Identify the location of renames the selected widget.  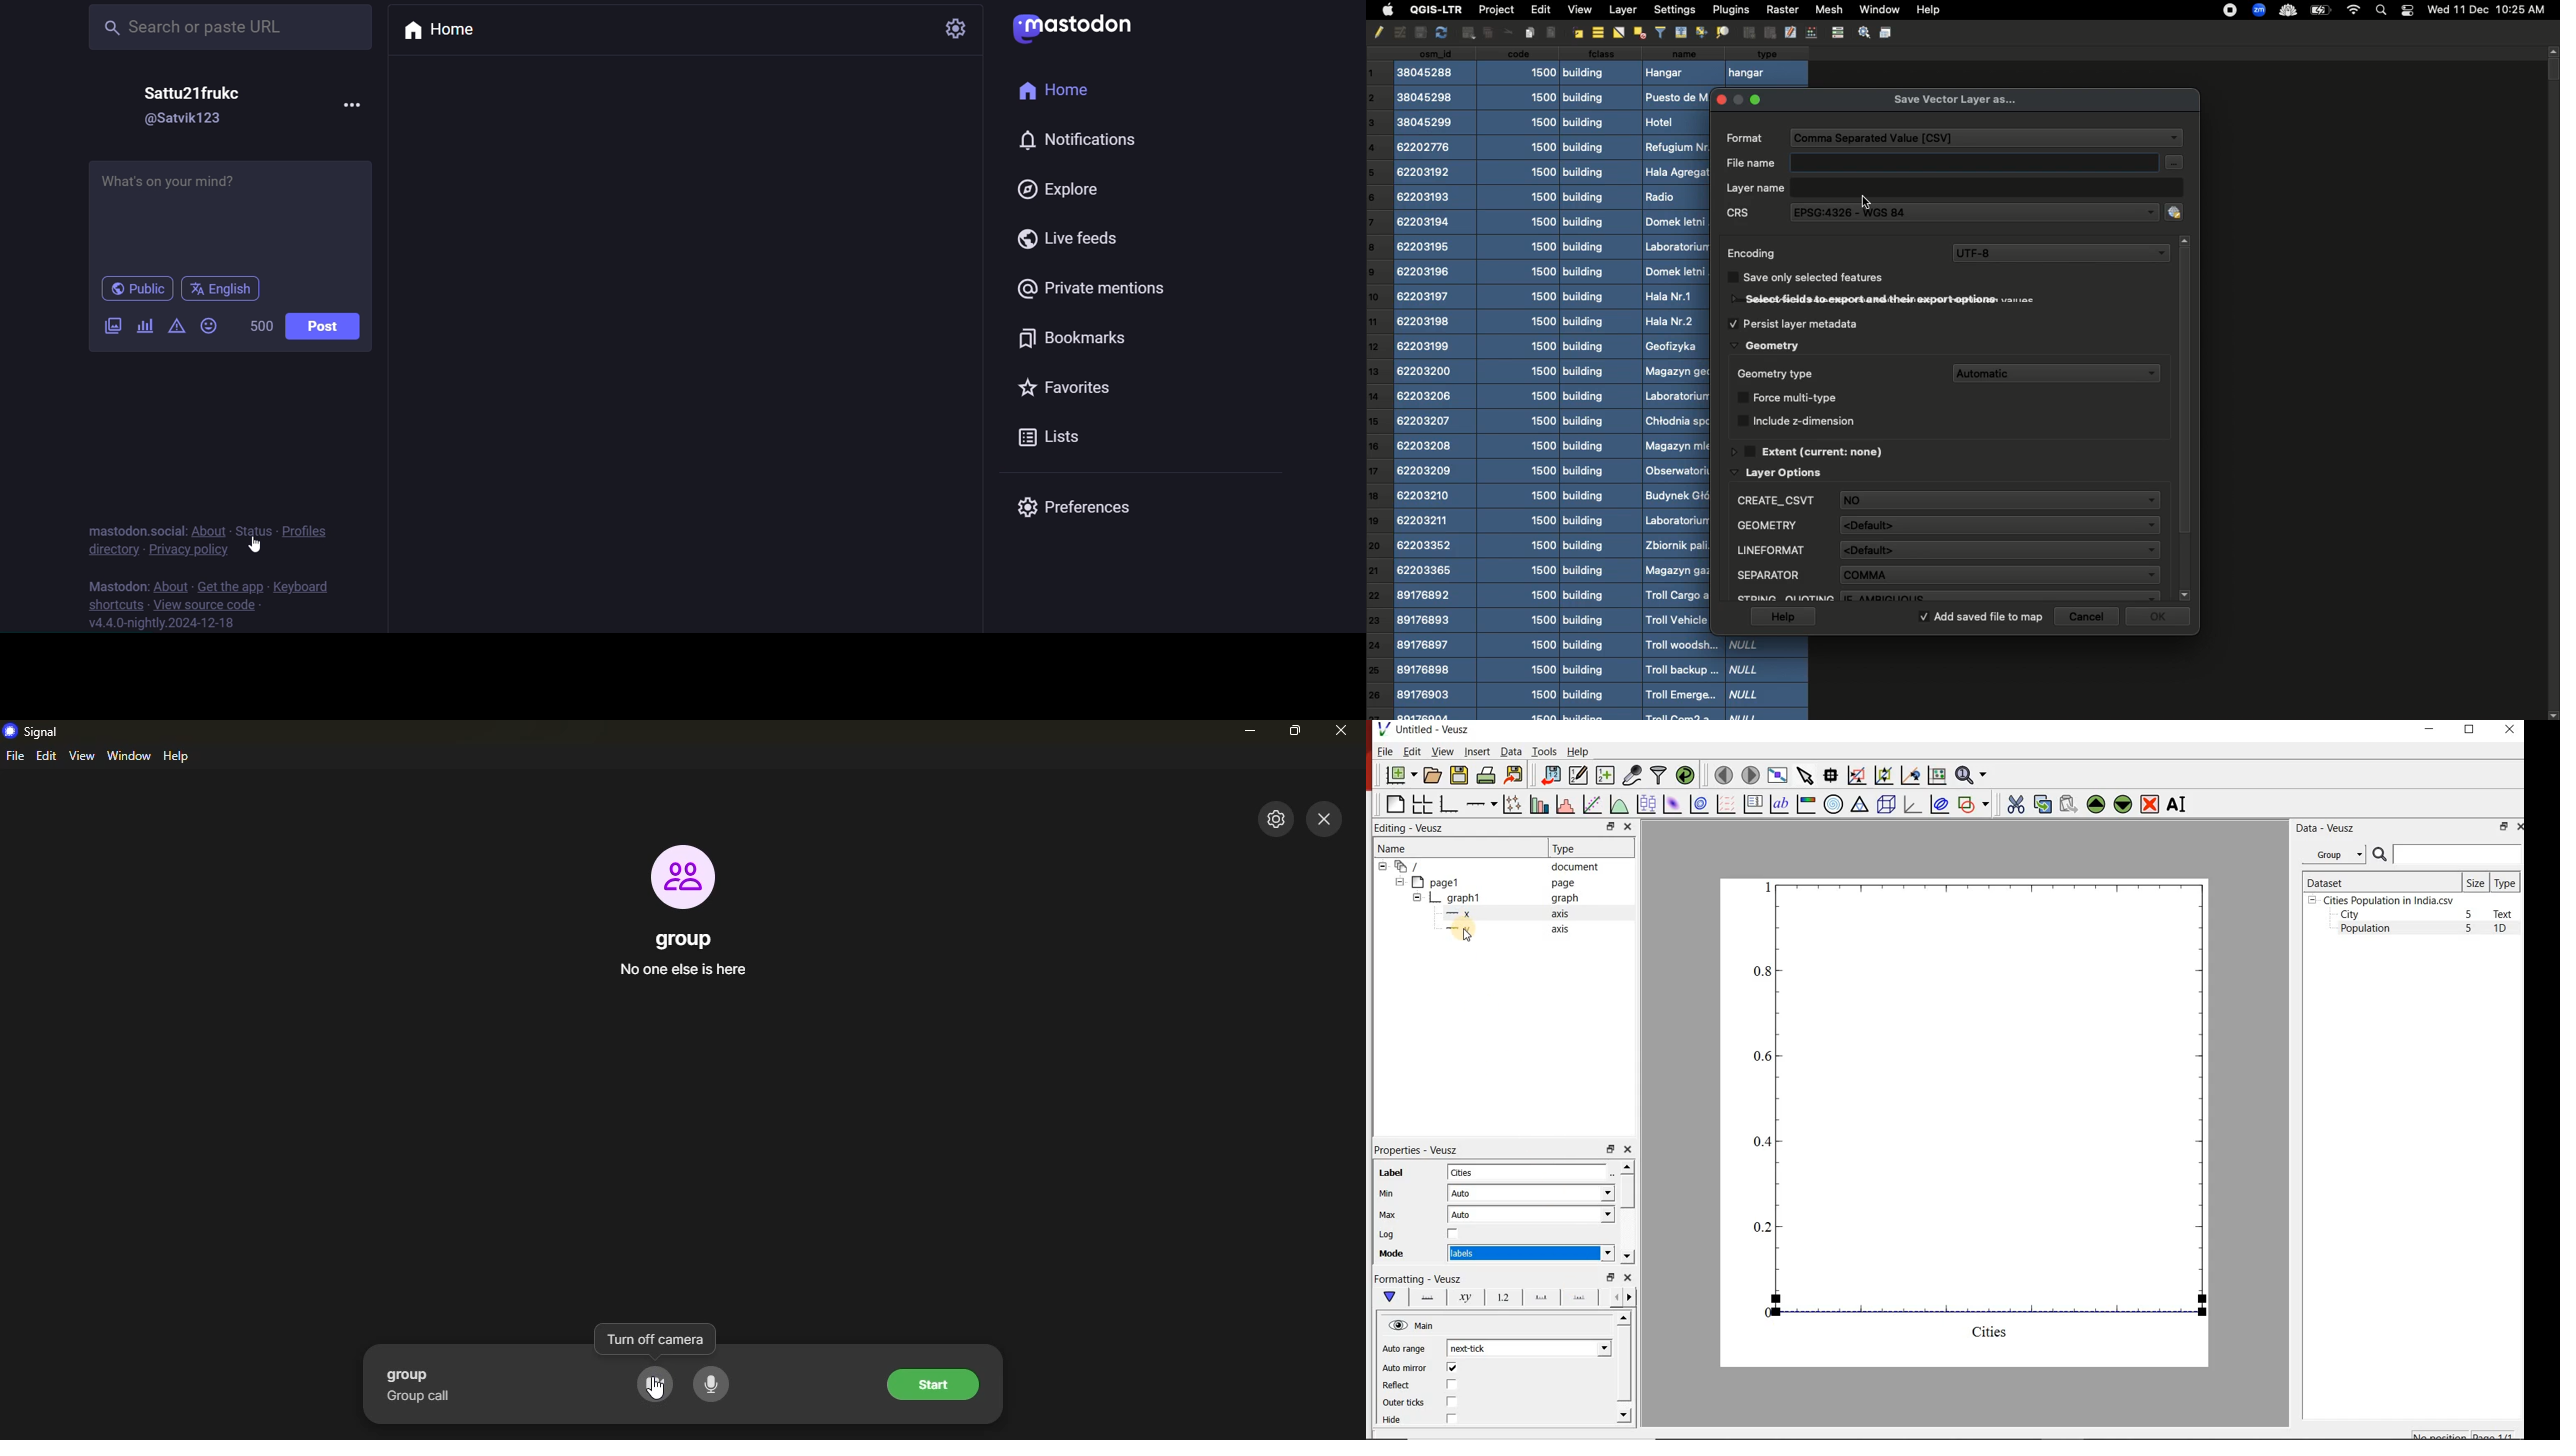
(2178, 804).